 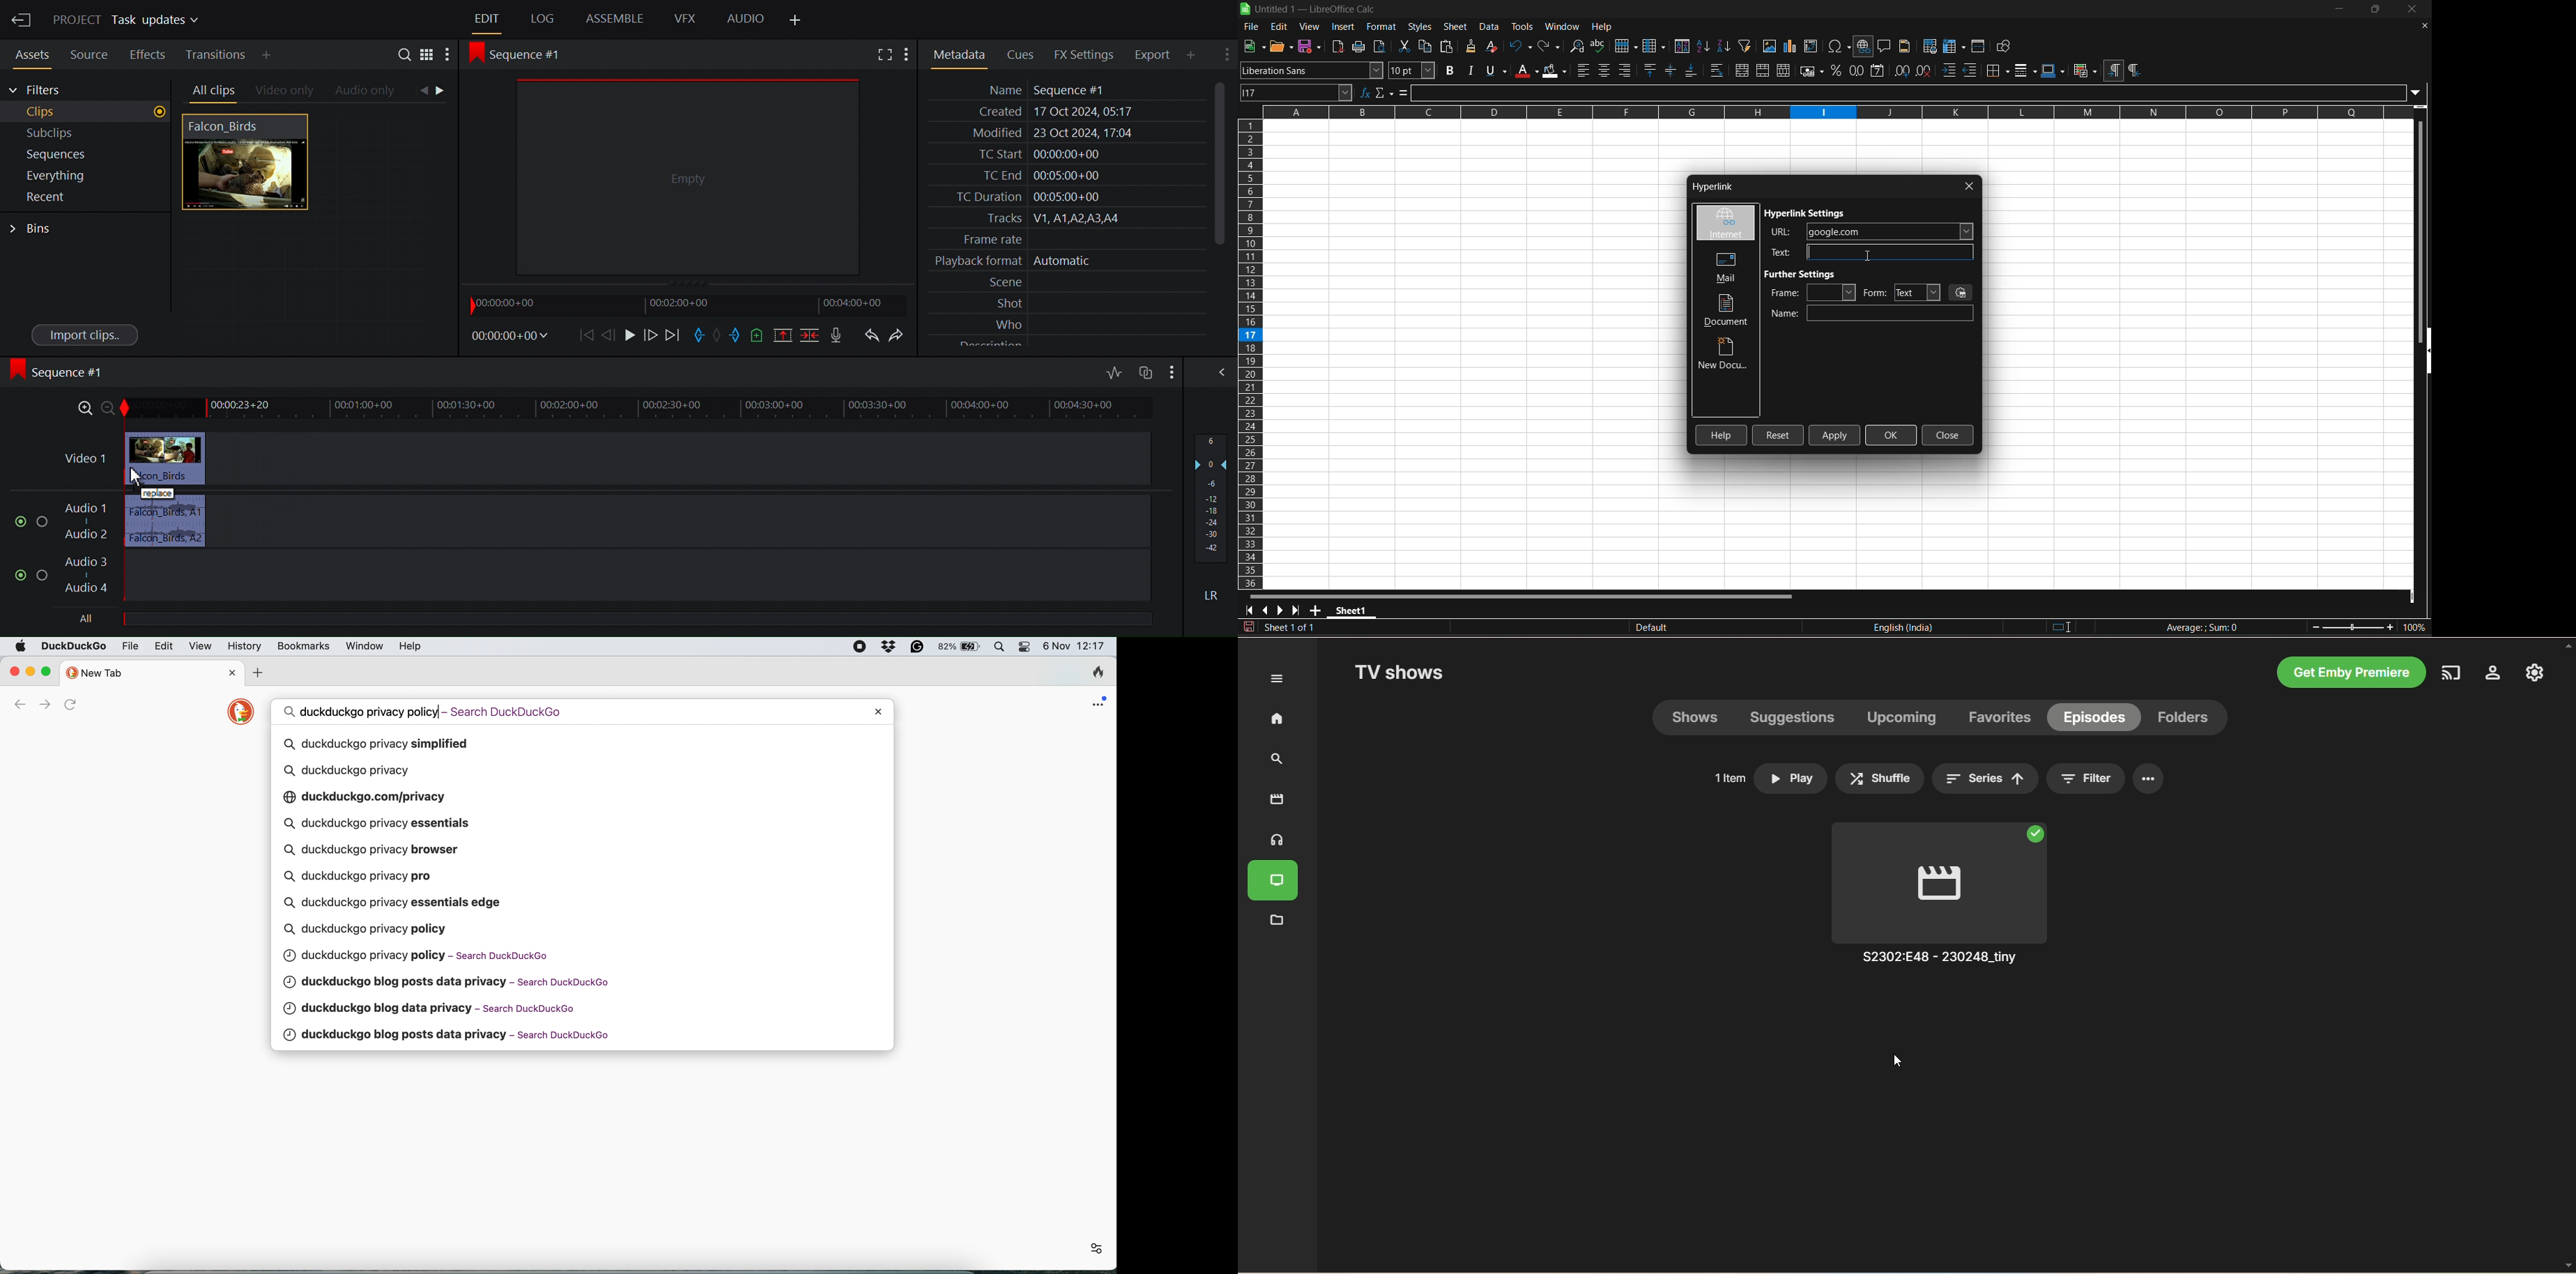 I want to click on settings, so click(x=2494, y=675).